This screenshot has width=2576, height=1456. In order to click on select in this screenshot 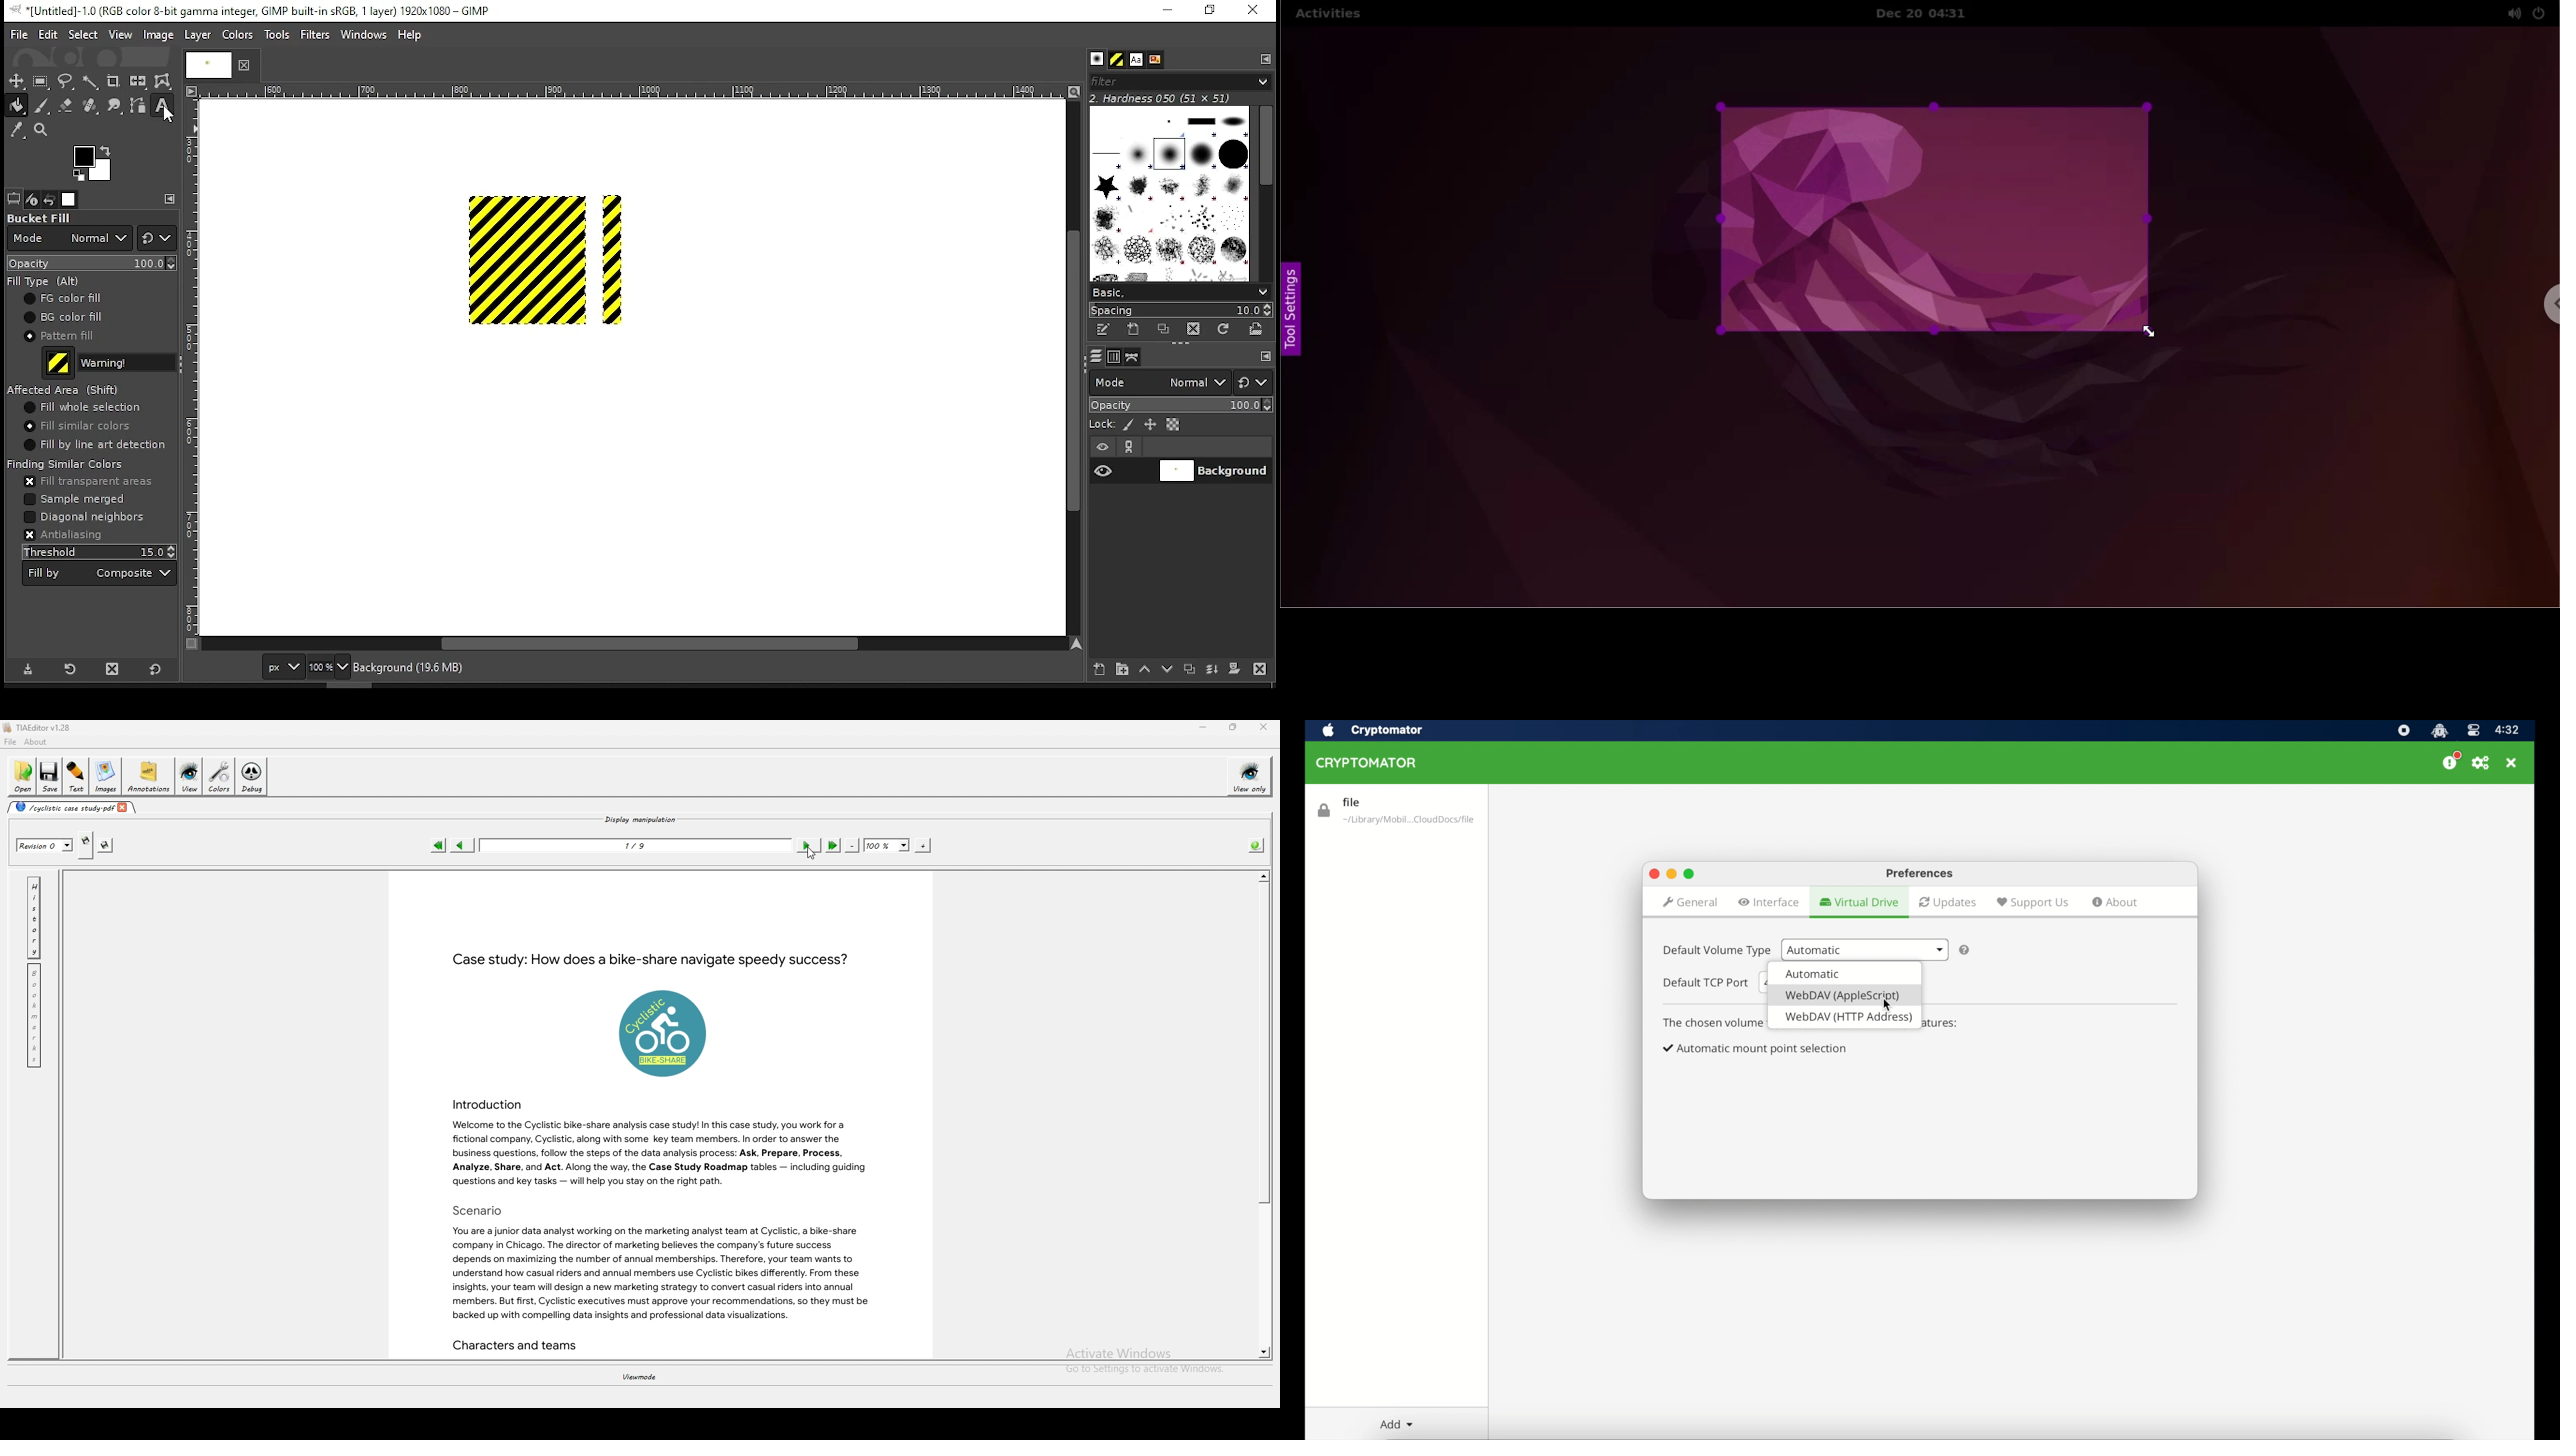, I will do `click(82, 33)`.